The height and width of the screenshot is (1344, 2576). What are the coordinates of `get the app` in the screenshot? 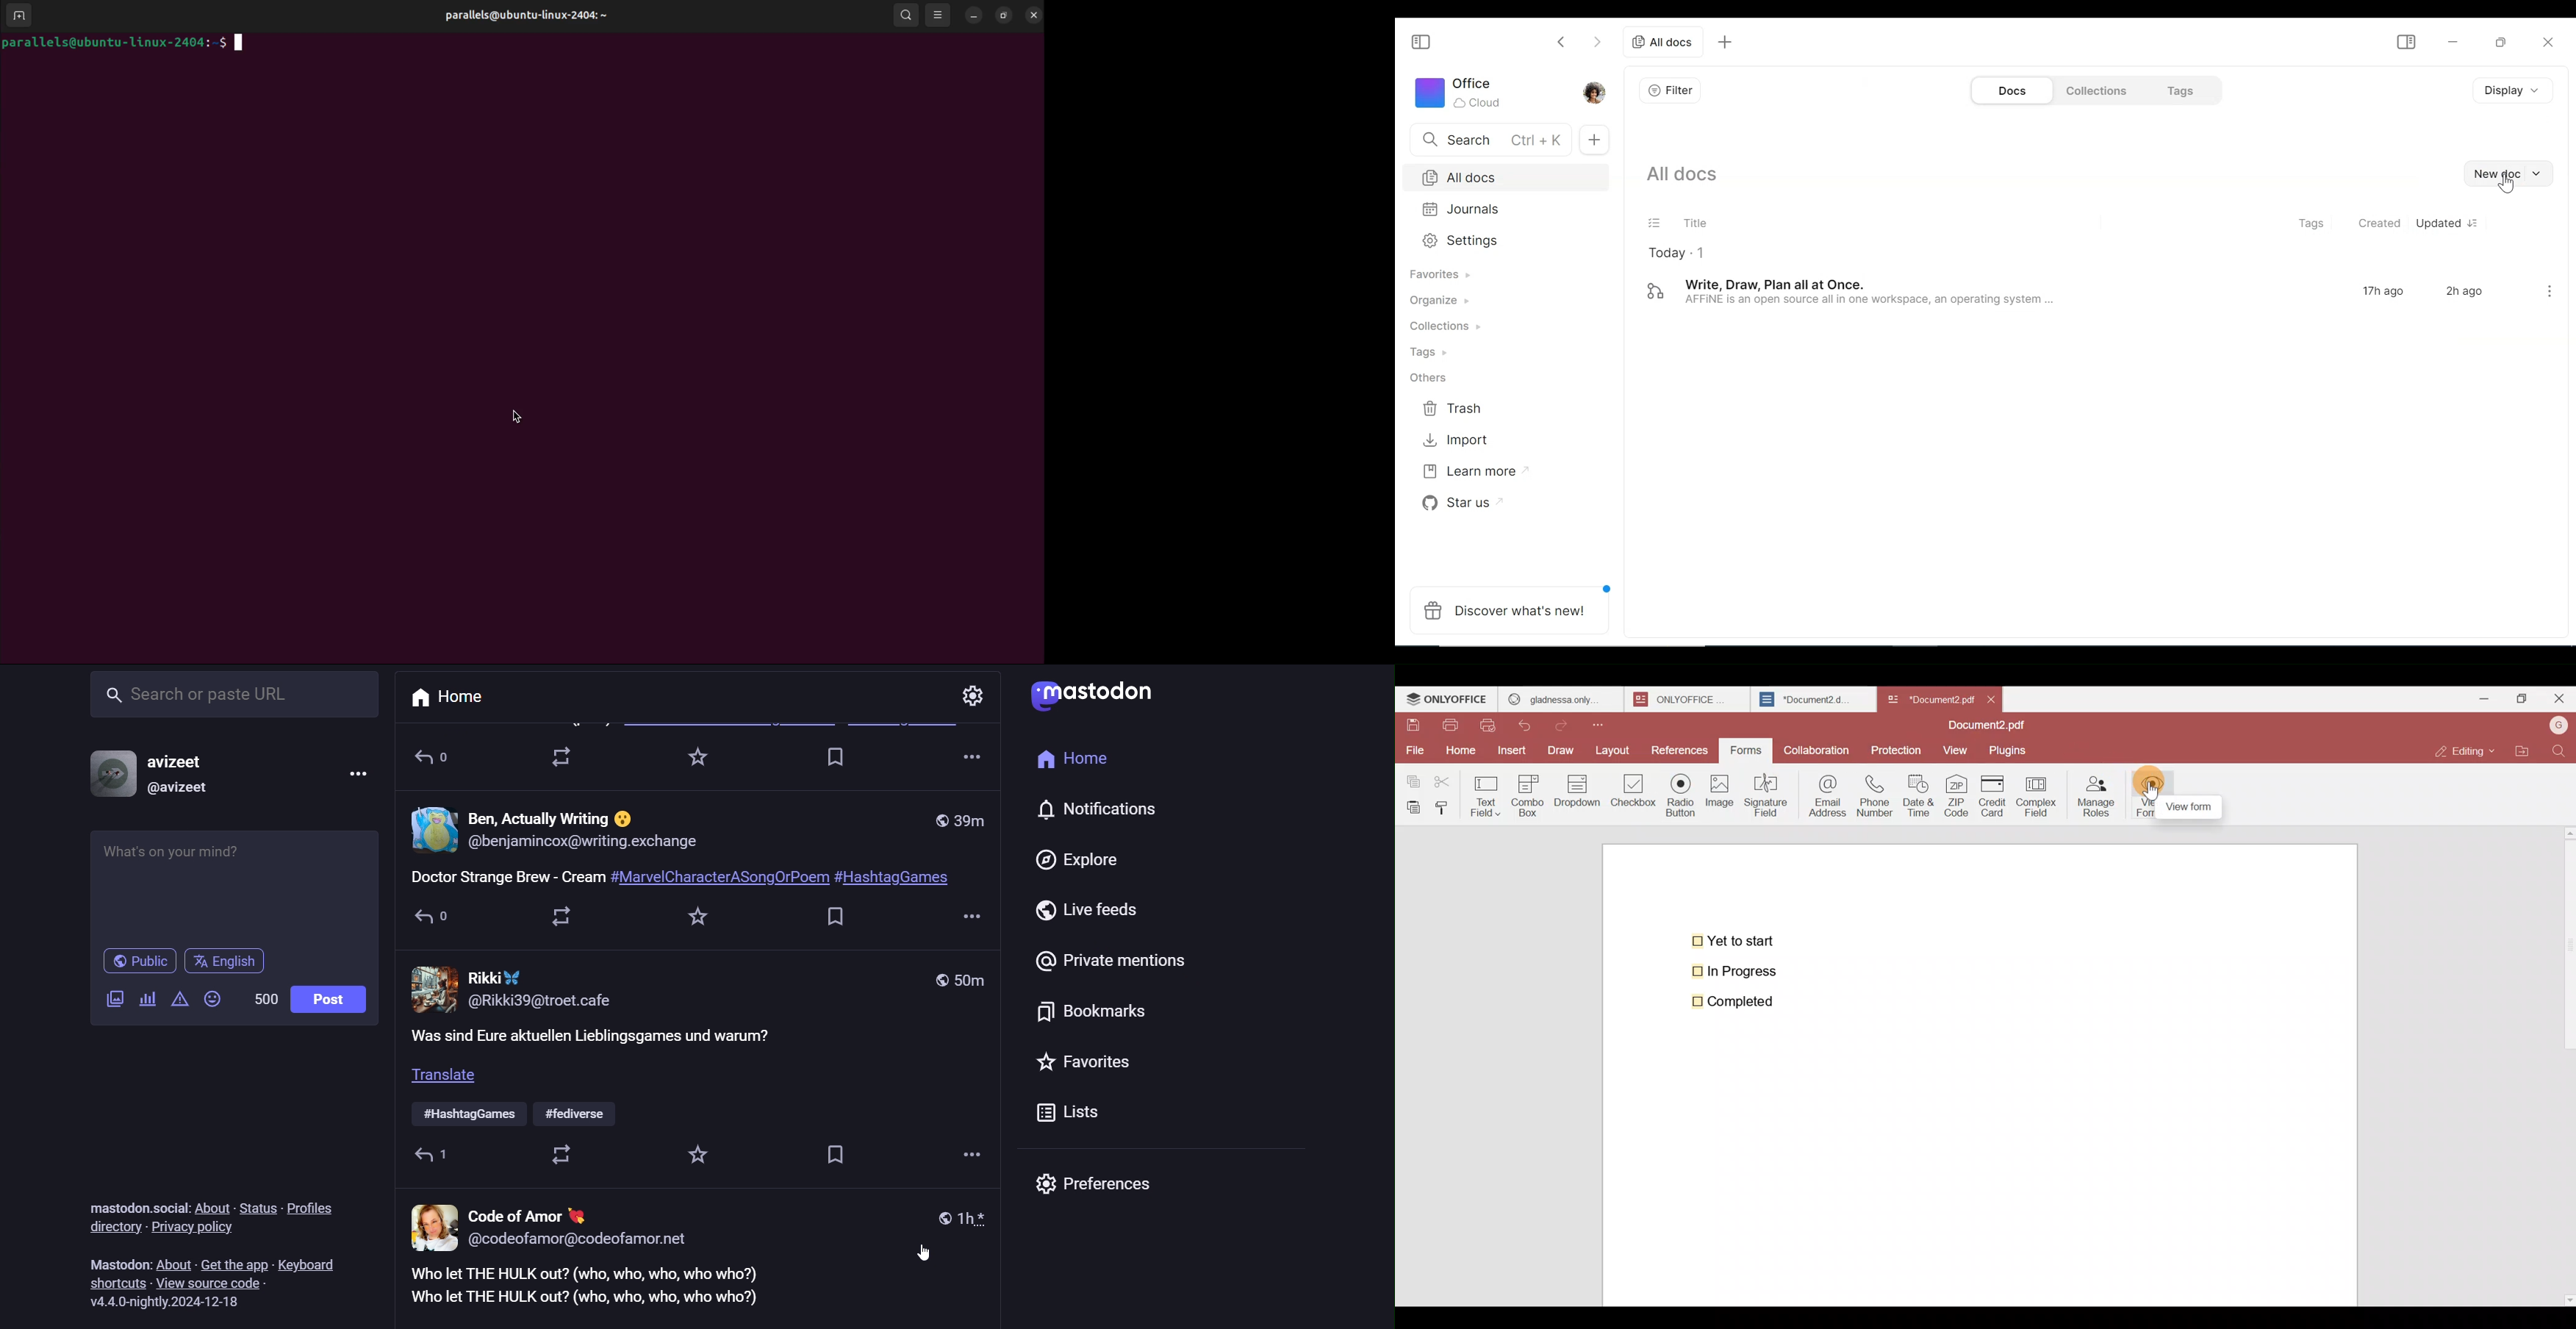 It's located at (234, 1261).